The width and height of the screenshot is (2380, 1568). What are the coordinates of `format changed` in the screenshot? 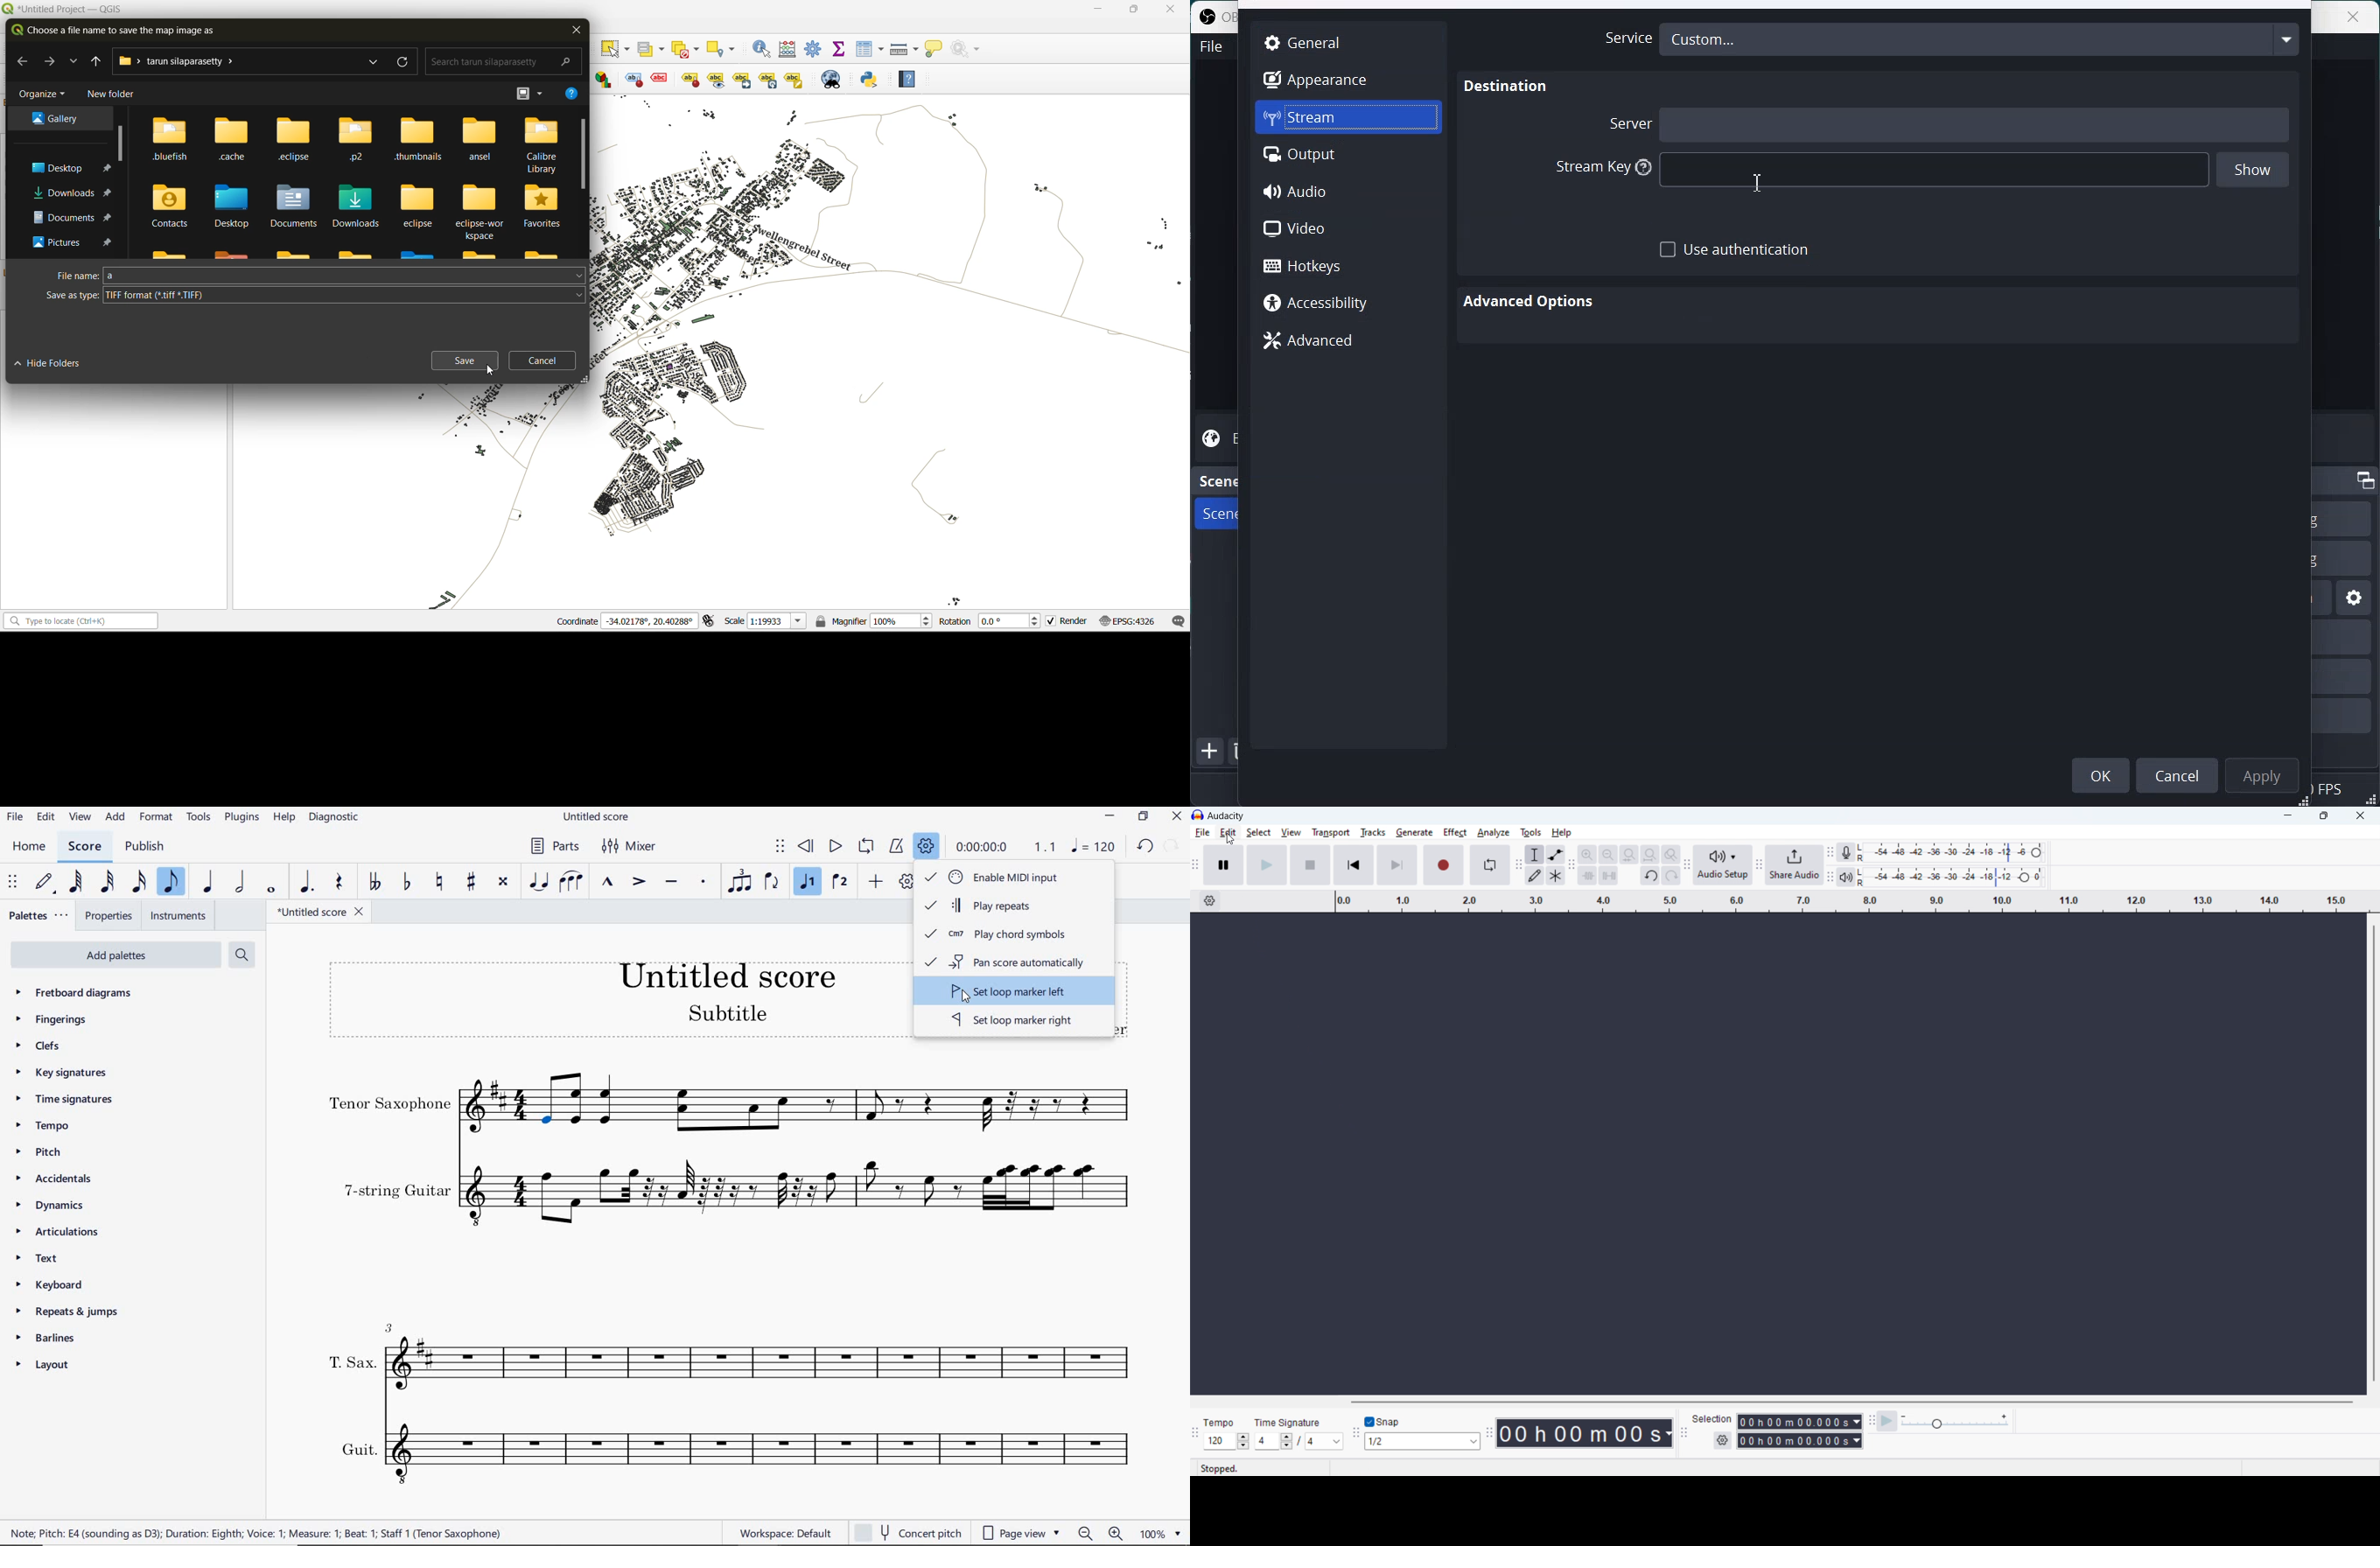 It's located at (131, 297).